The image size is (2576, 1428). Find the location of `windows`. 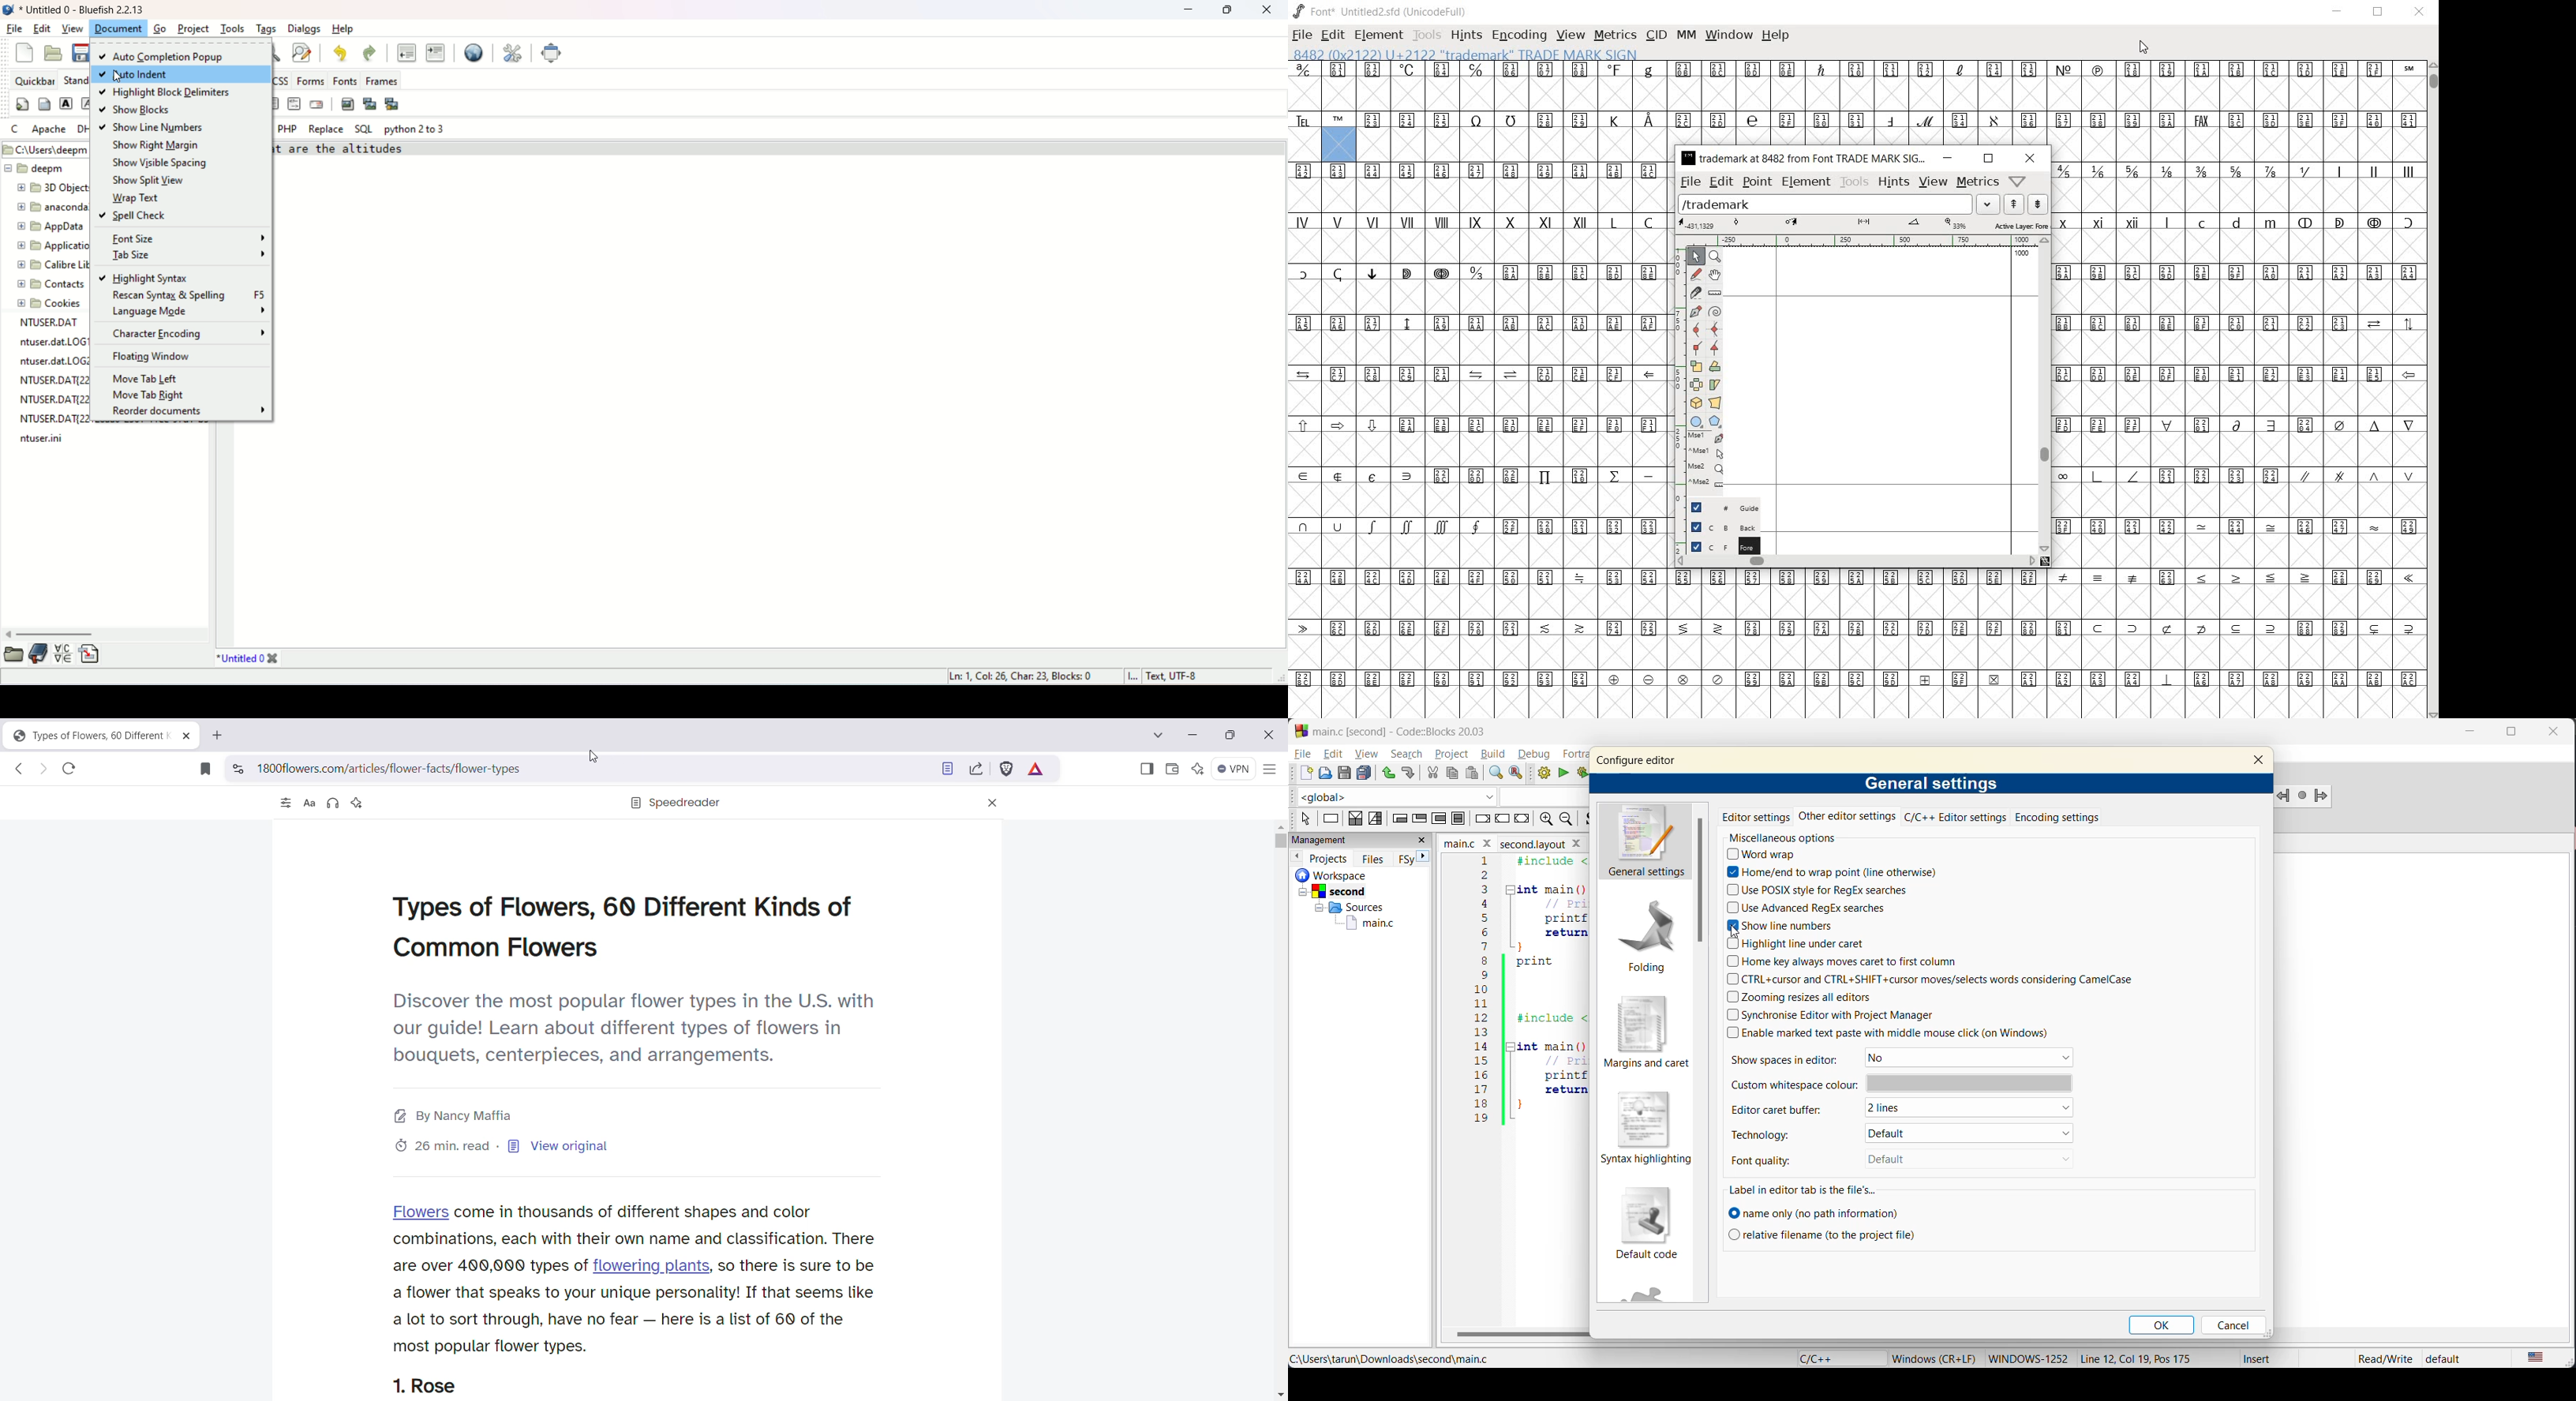

windows is located at coordinates (2026, 1358).